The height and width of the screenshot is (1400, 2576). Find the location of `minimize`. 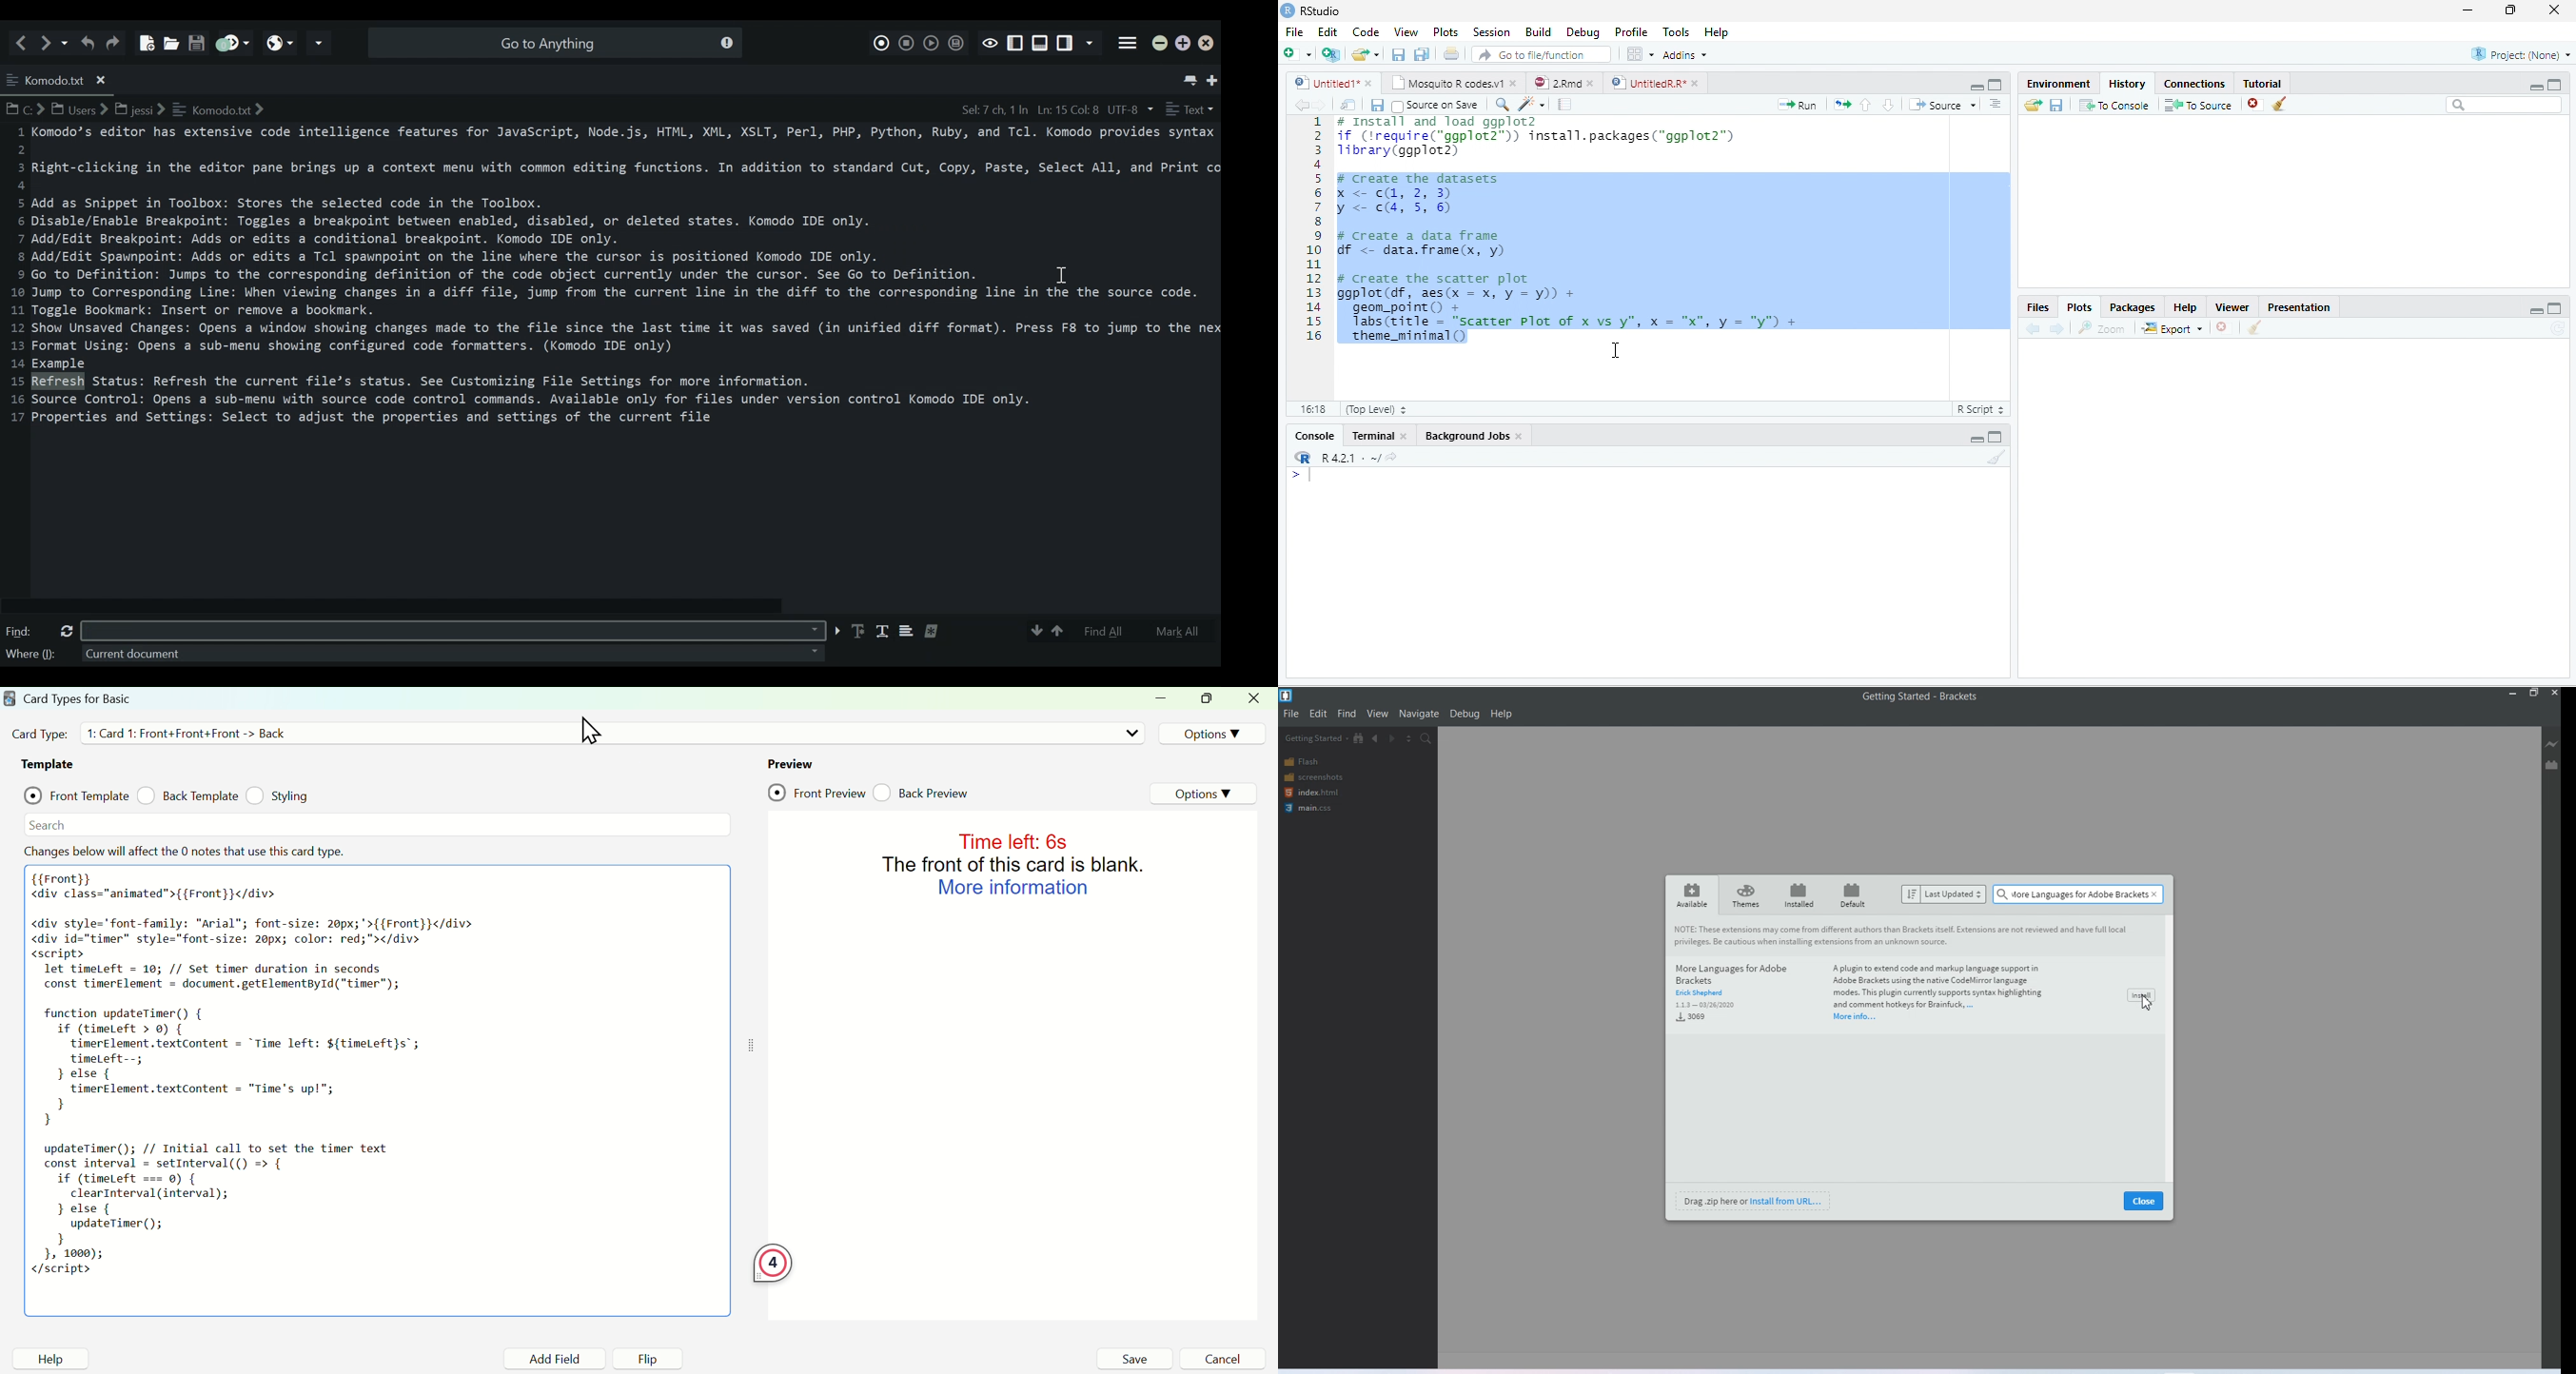

minimize is located at coordinates (2468, 10).